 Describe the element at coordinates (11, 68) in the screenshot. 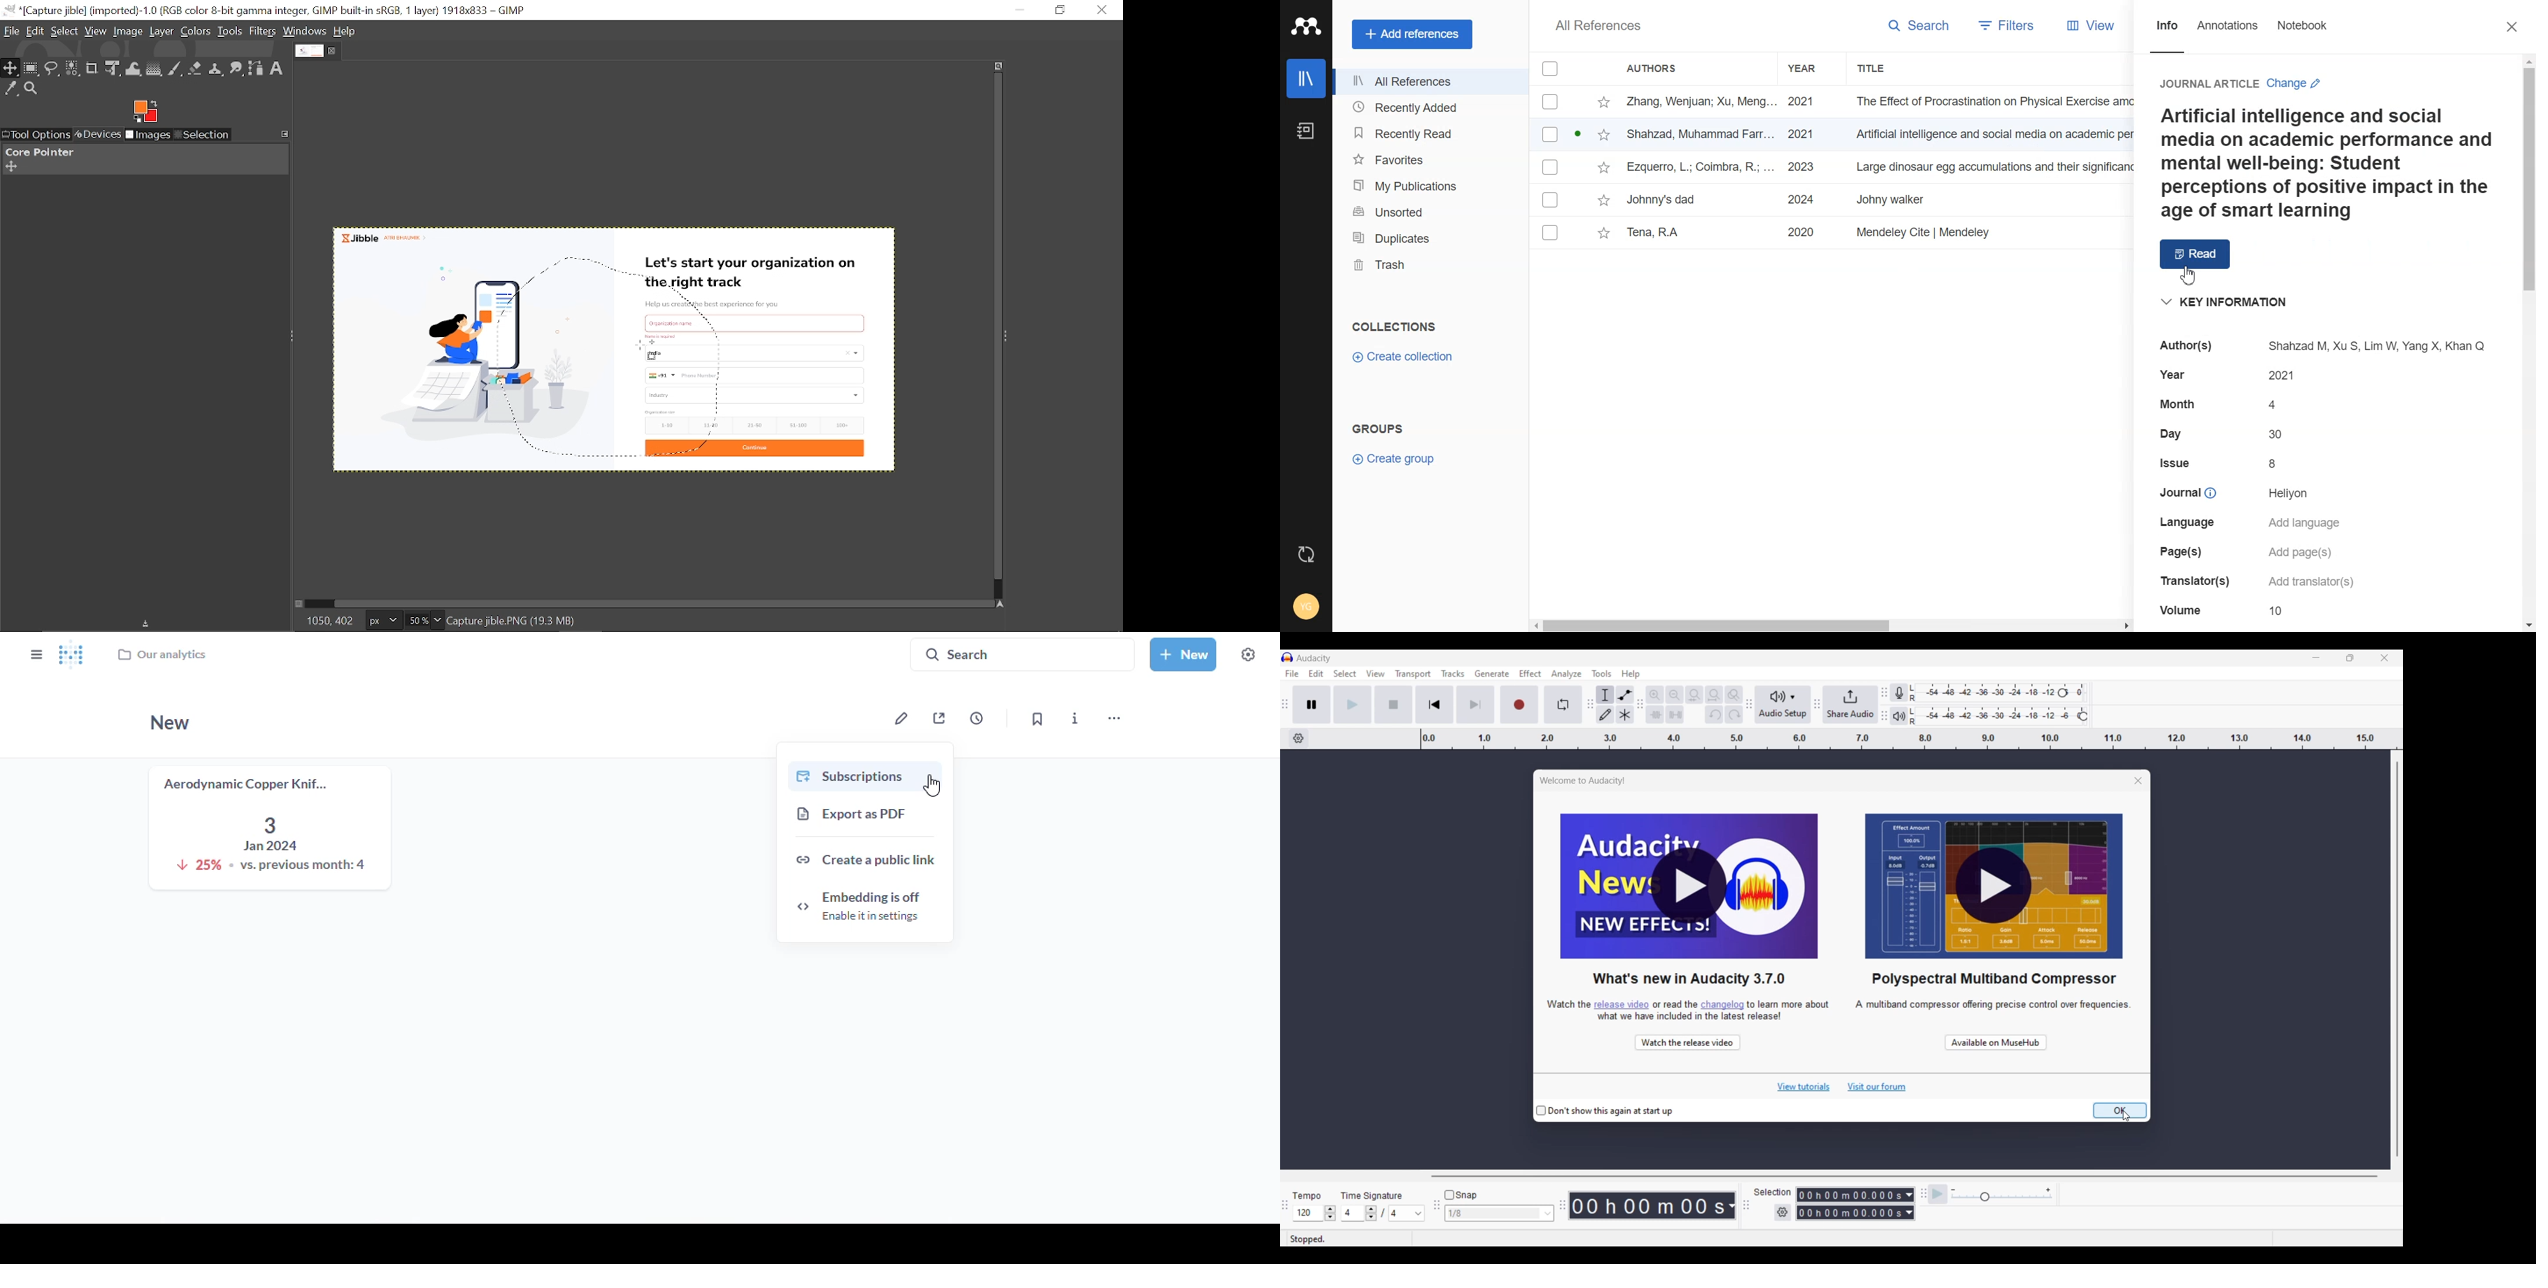

I see `Move tool` at that location.